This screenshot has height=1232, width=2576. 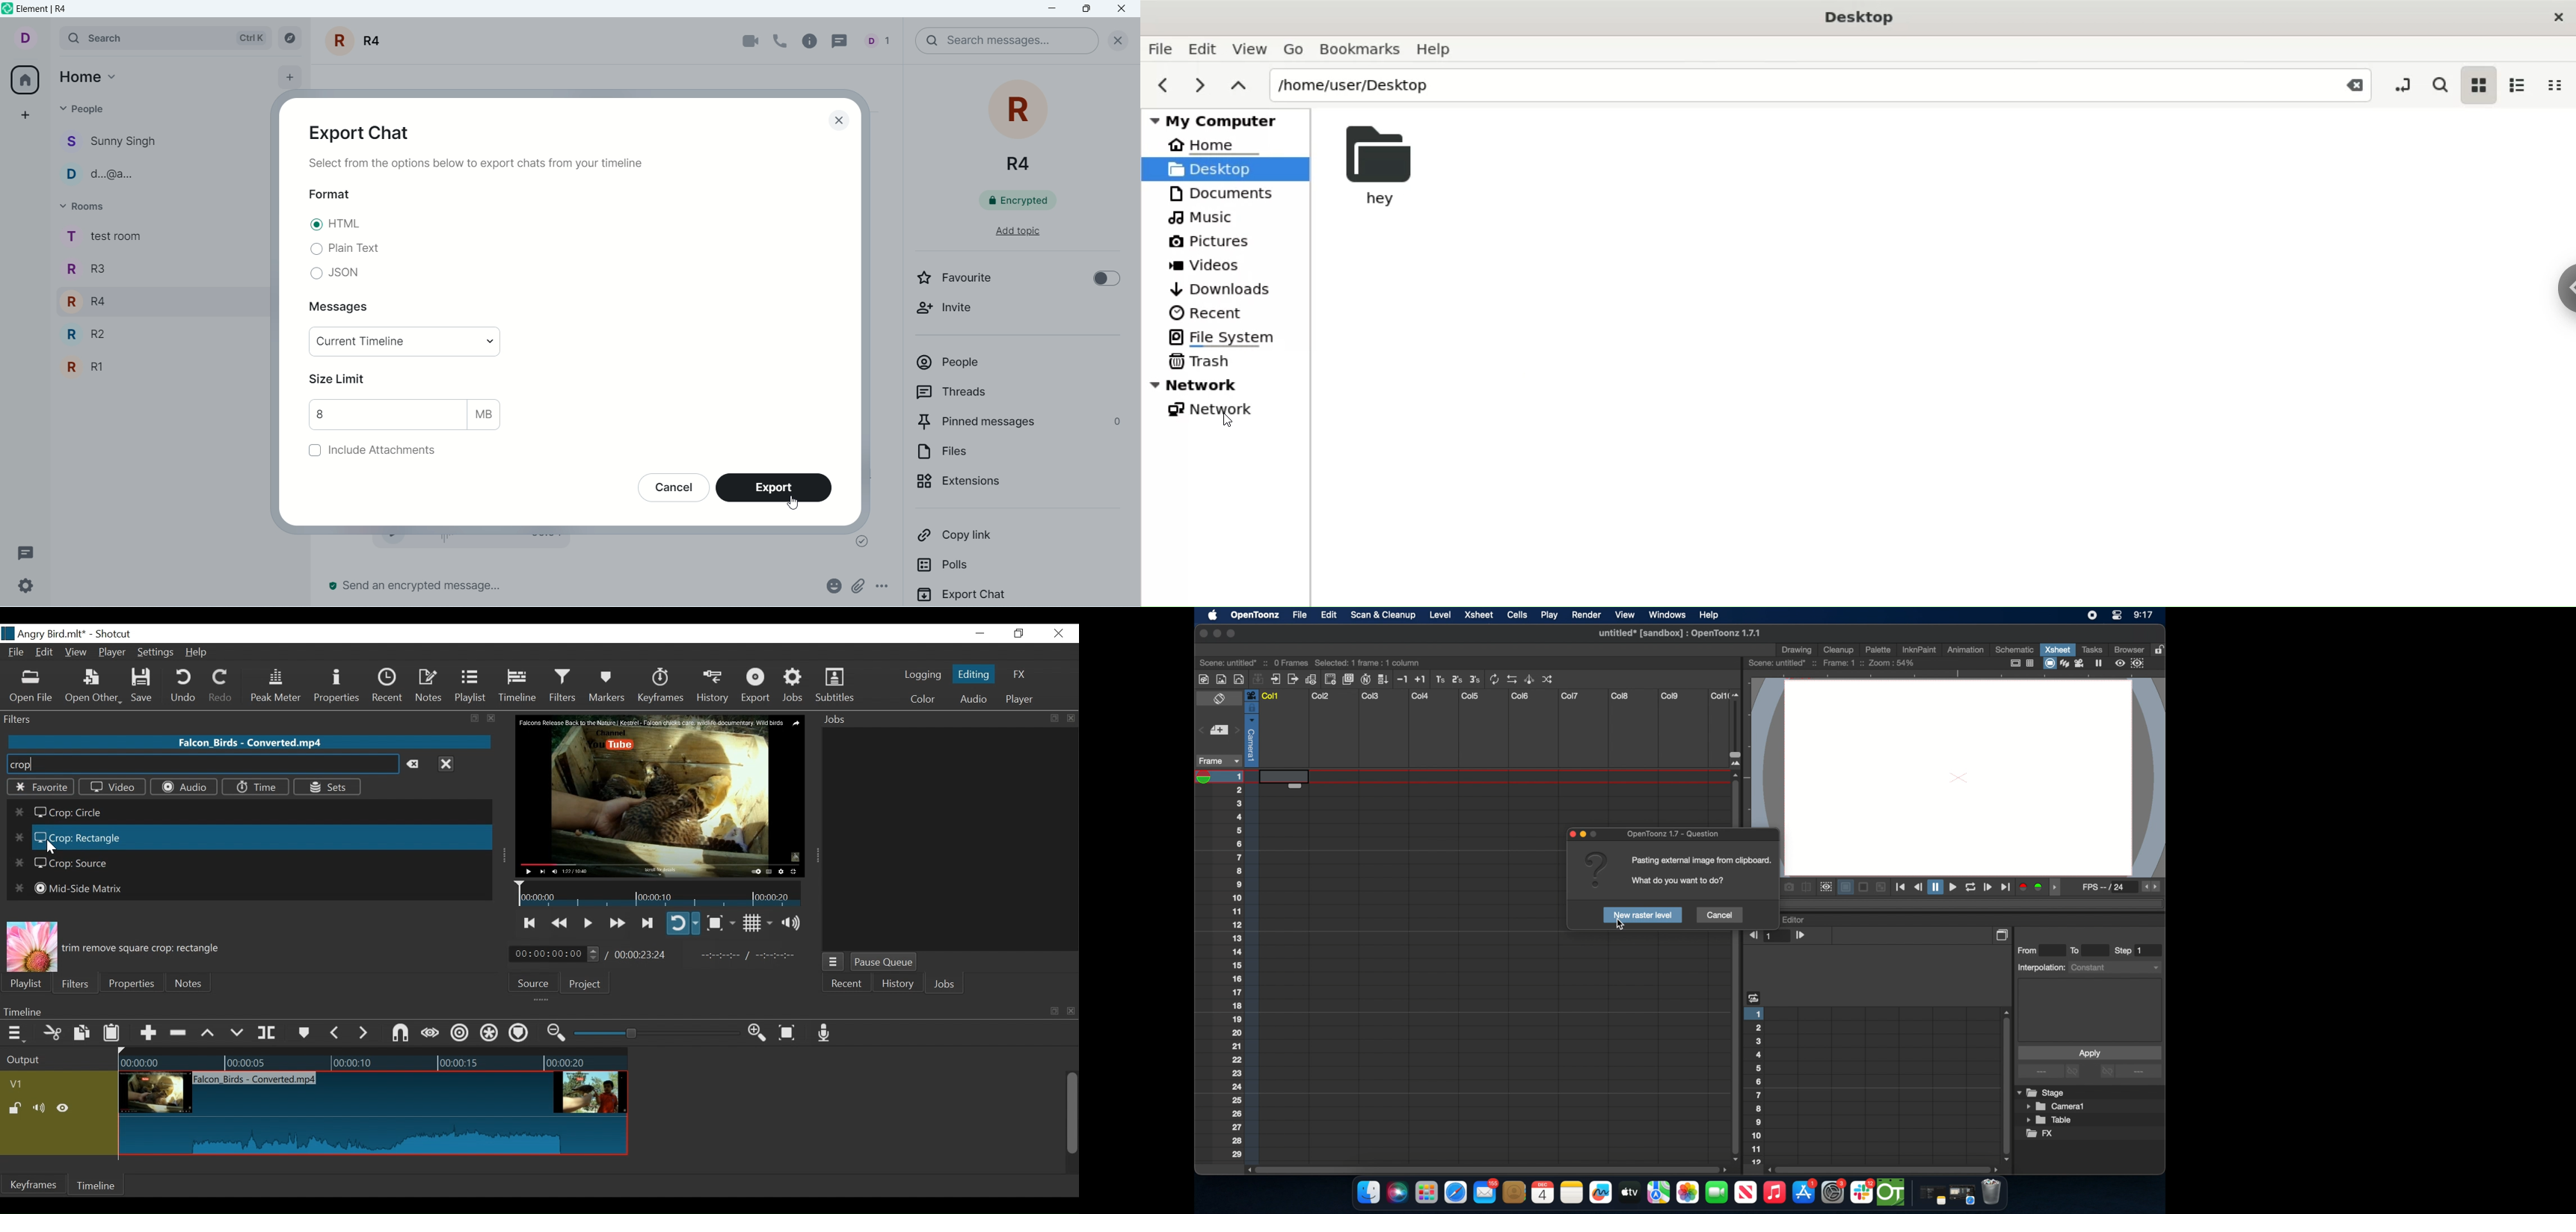 I want to click on Zoom timeline out, so click(x=558, y=1033).